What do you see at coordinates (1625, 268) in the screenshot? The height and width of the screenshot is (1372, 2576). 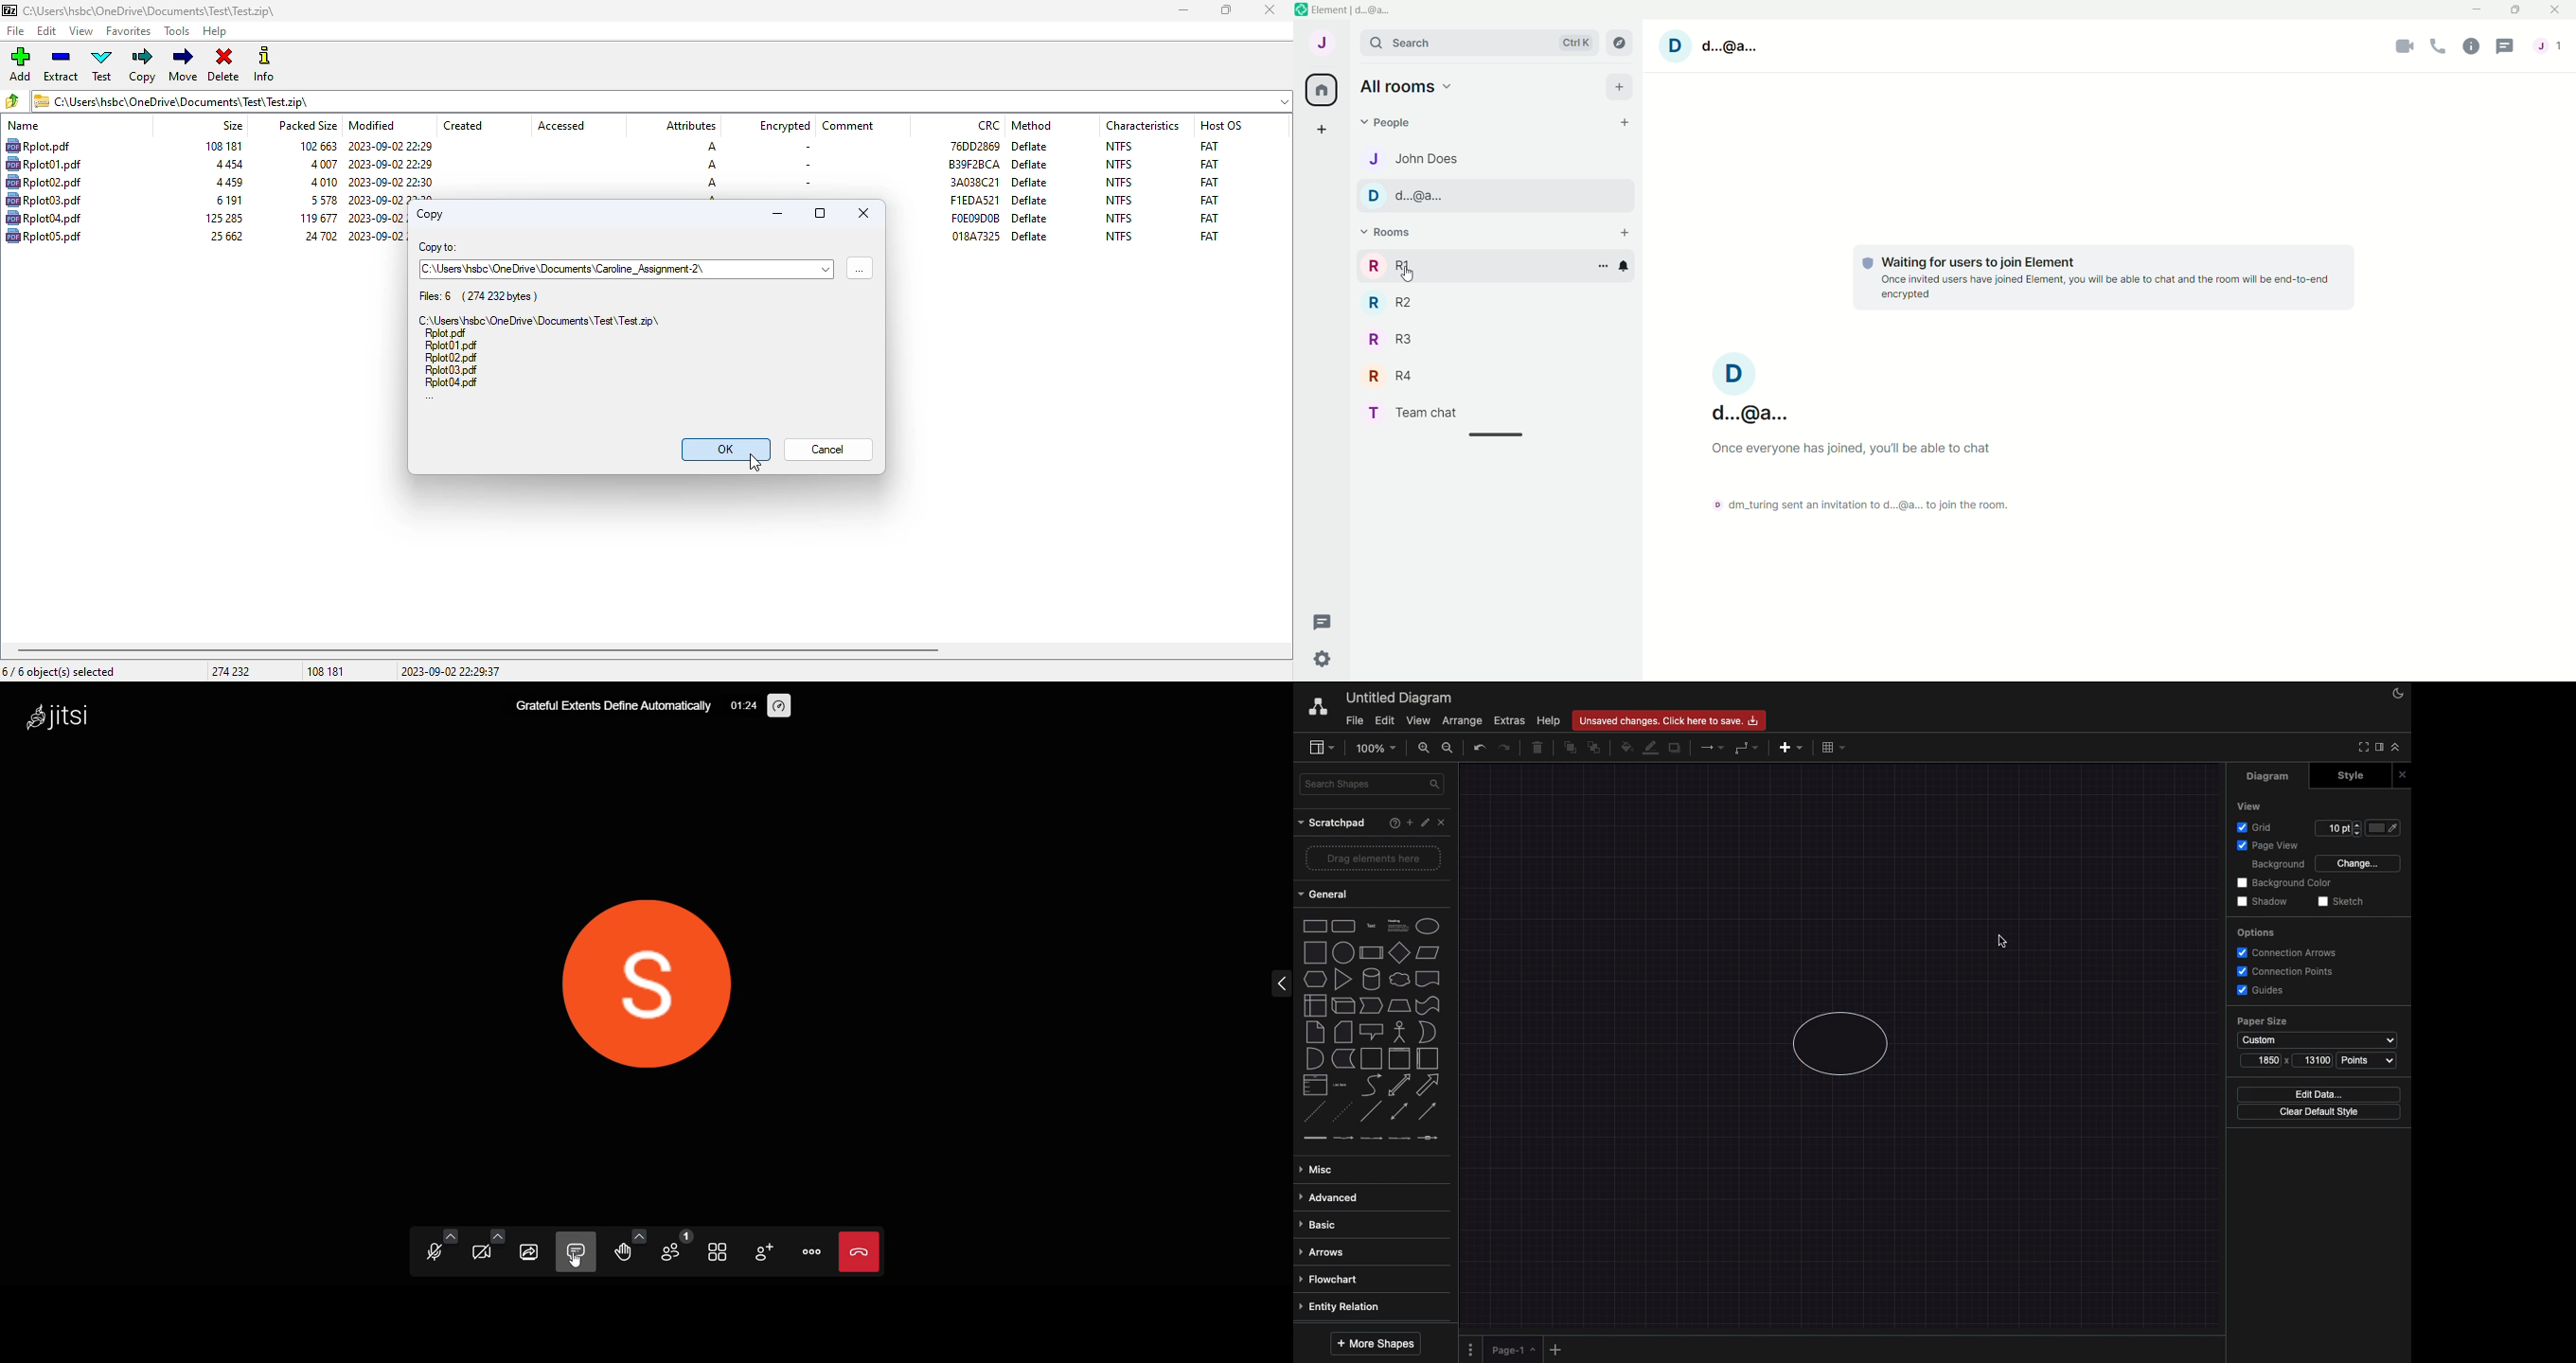 I see `notification` at bounding box center [1625, 268].